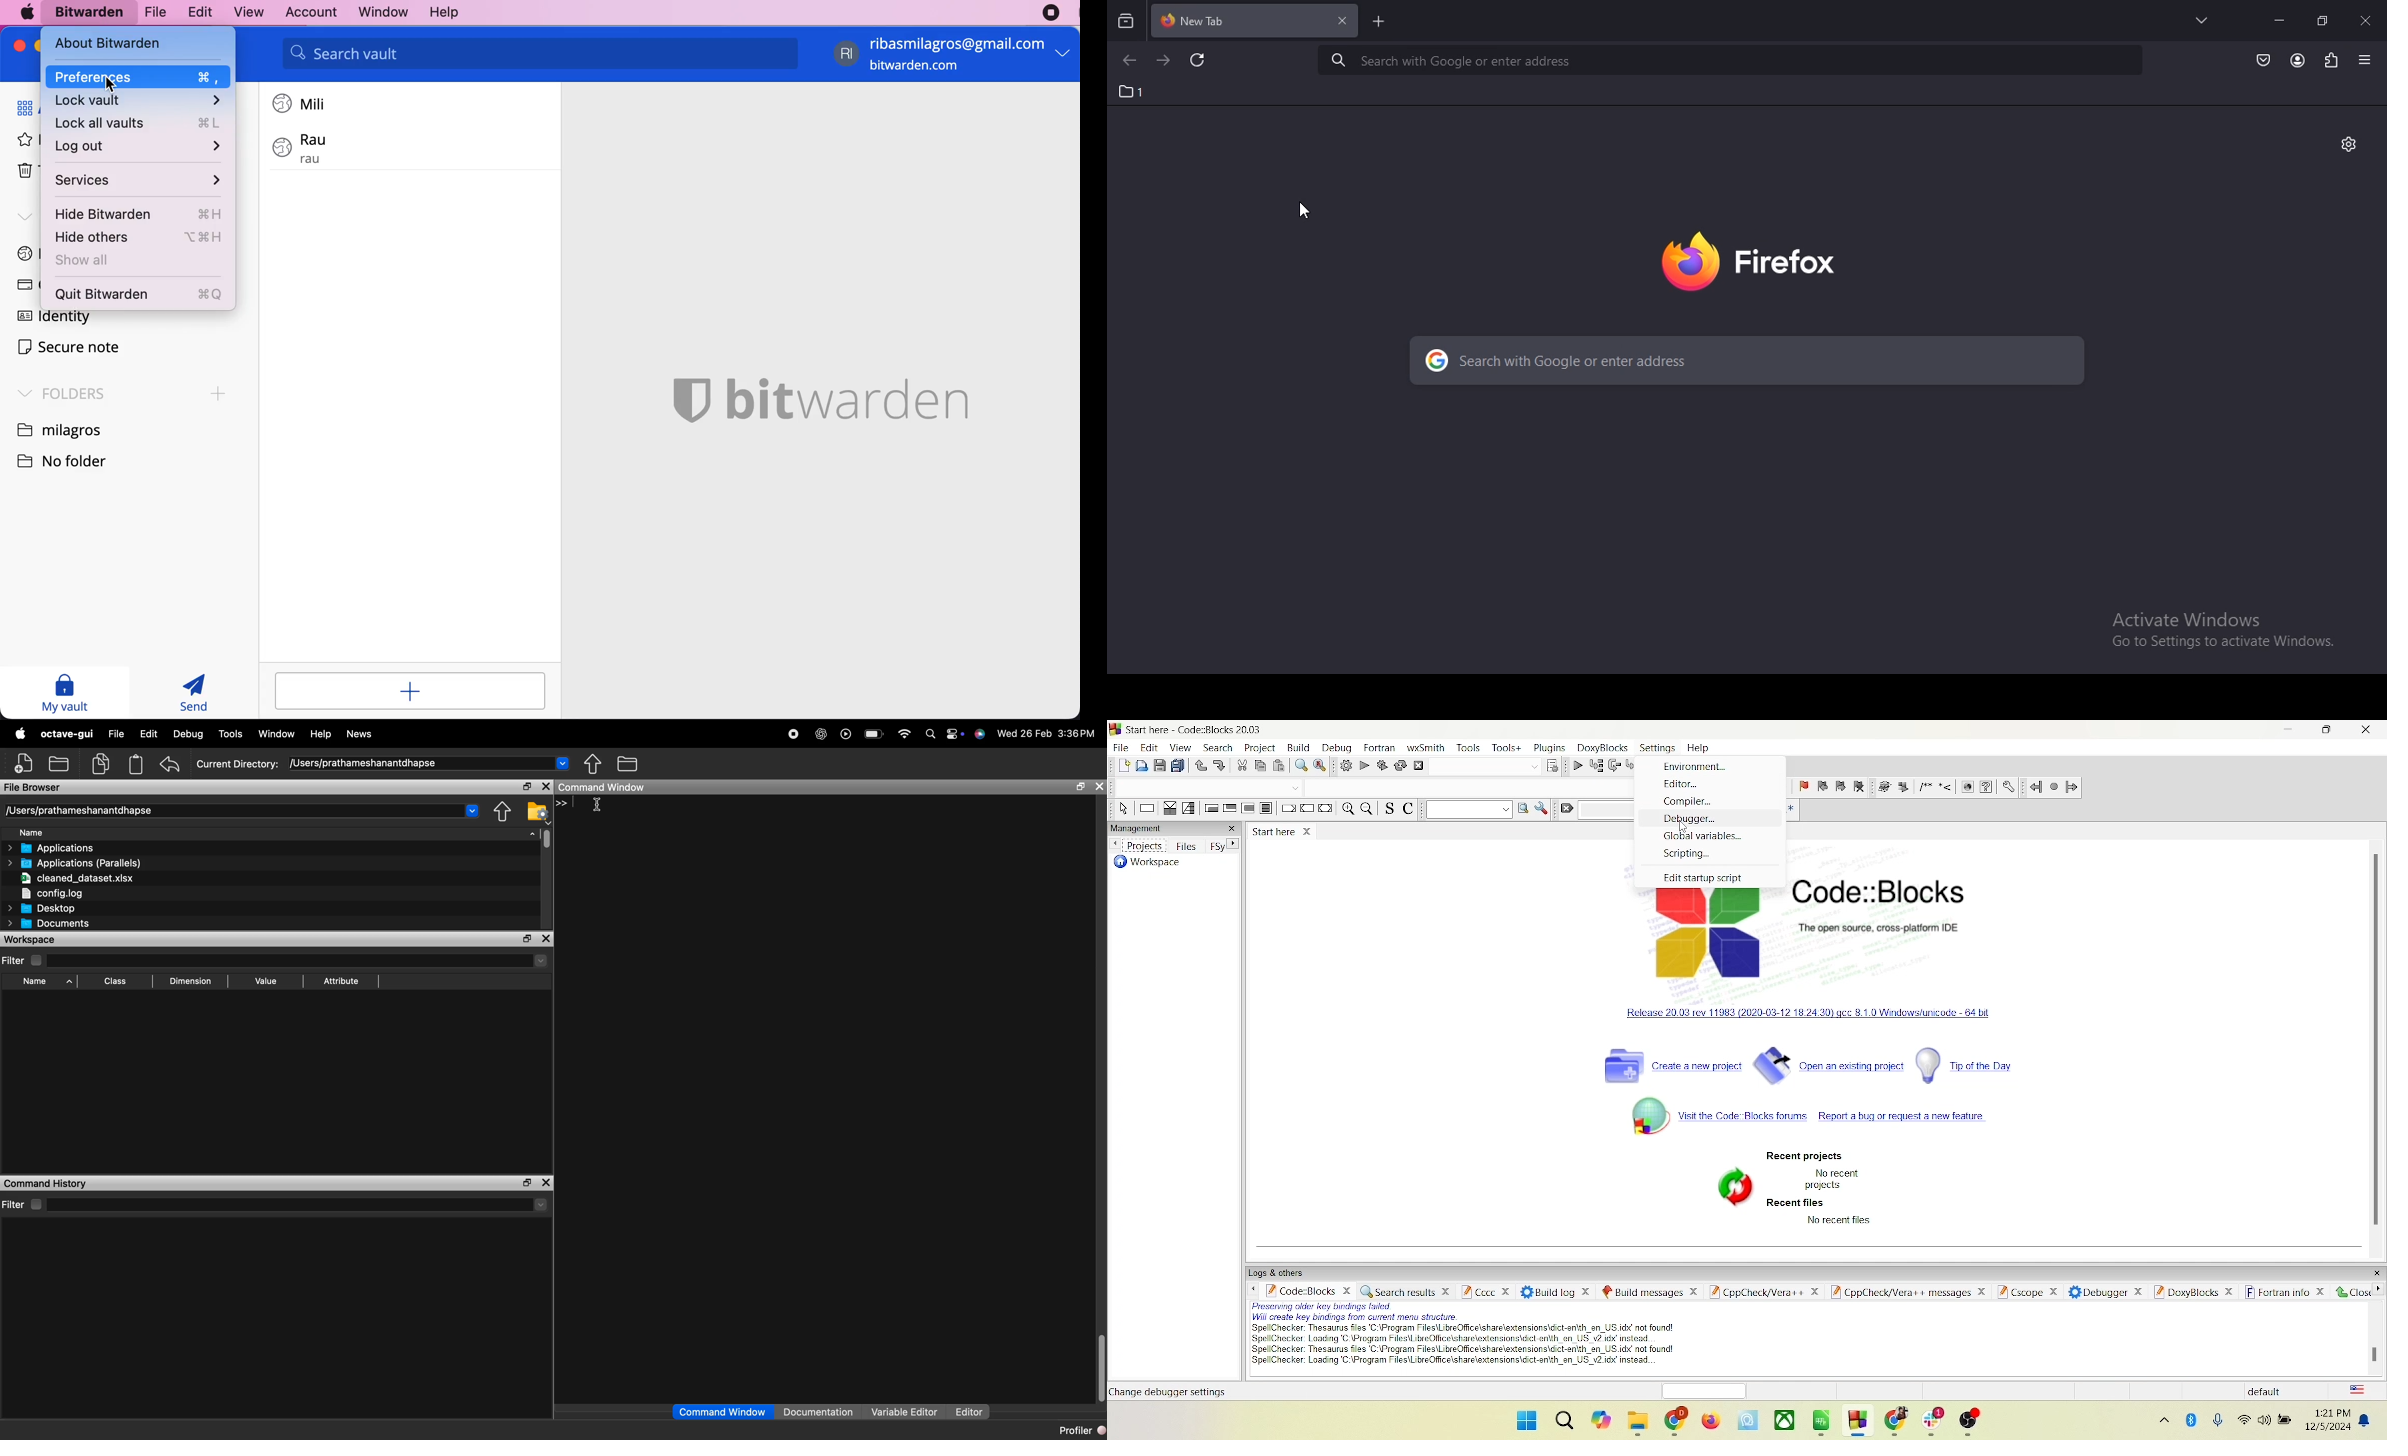  What do you see at coordinates (1408, 811) in the screenshot?
I see `toggle comment` at bounding box center [1408, 811].